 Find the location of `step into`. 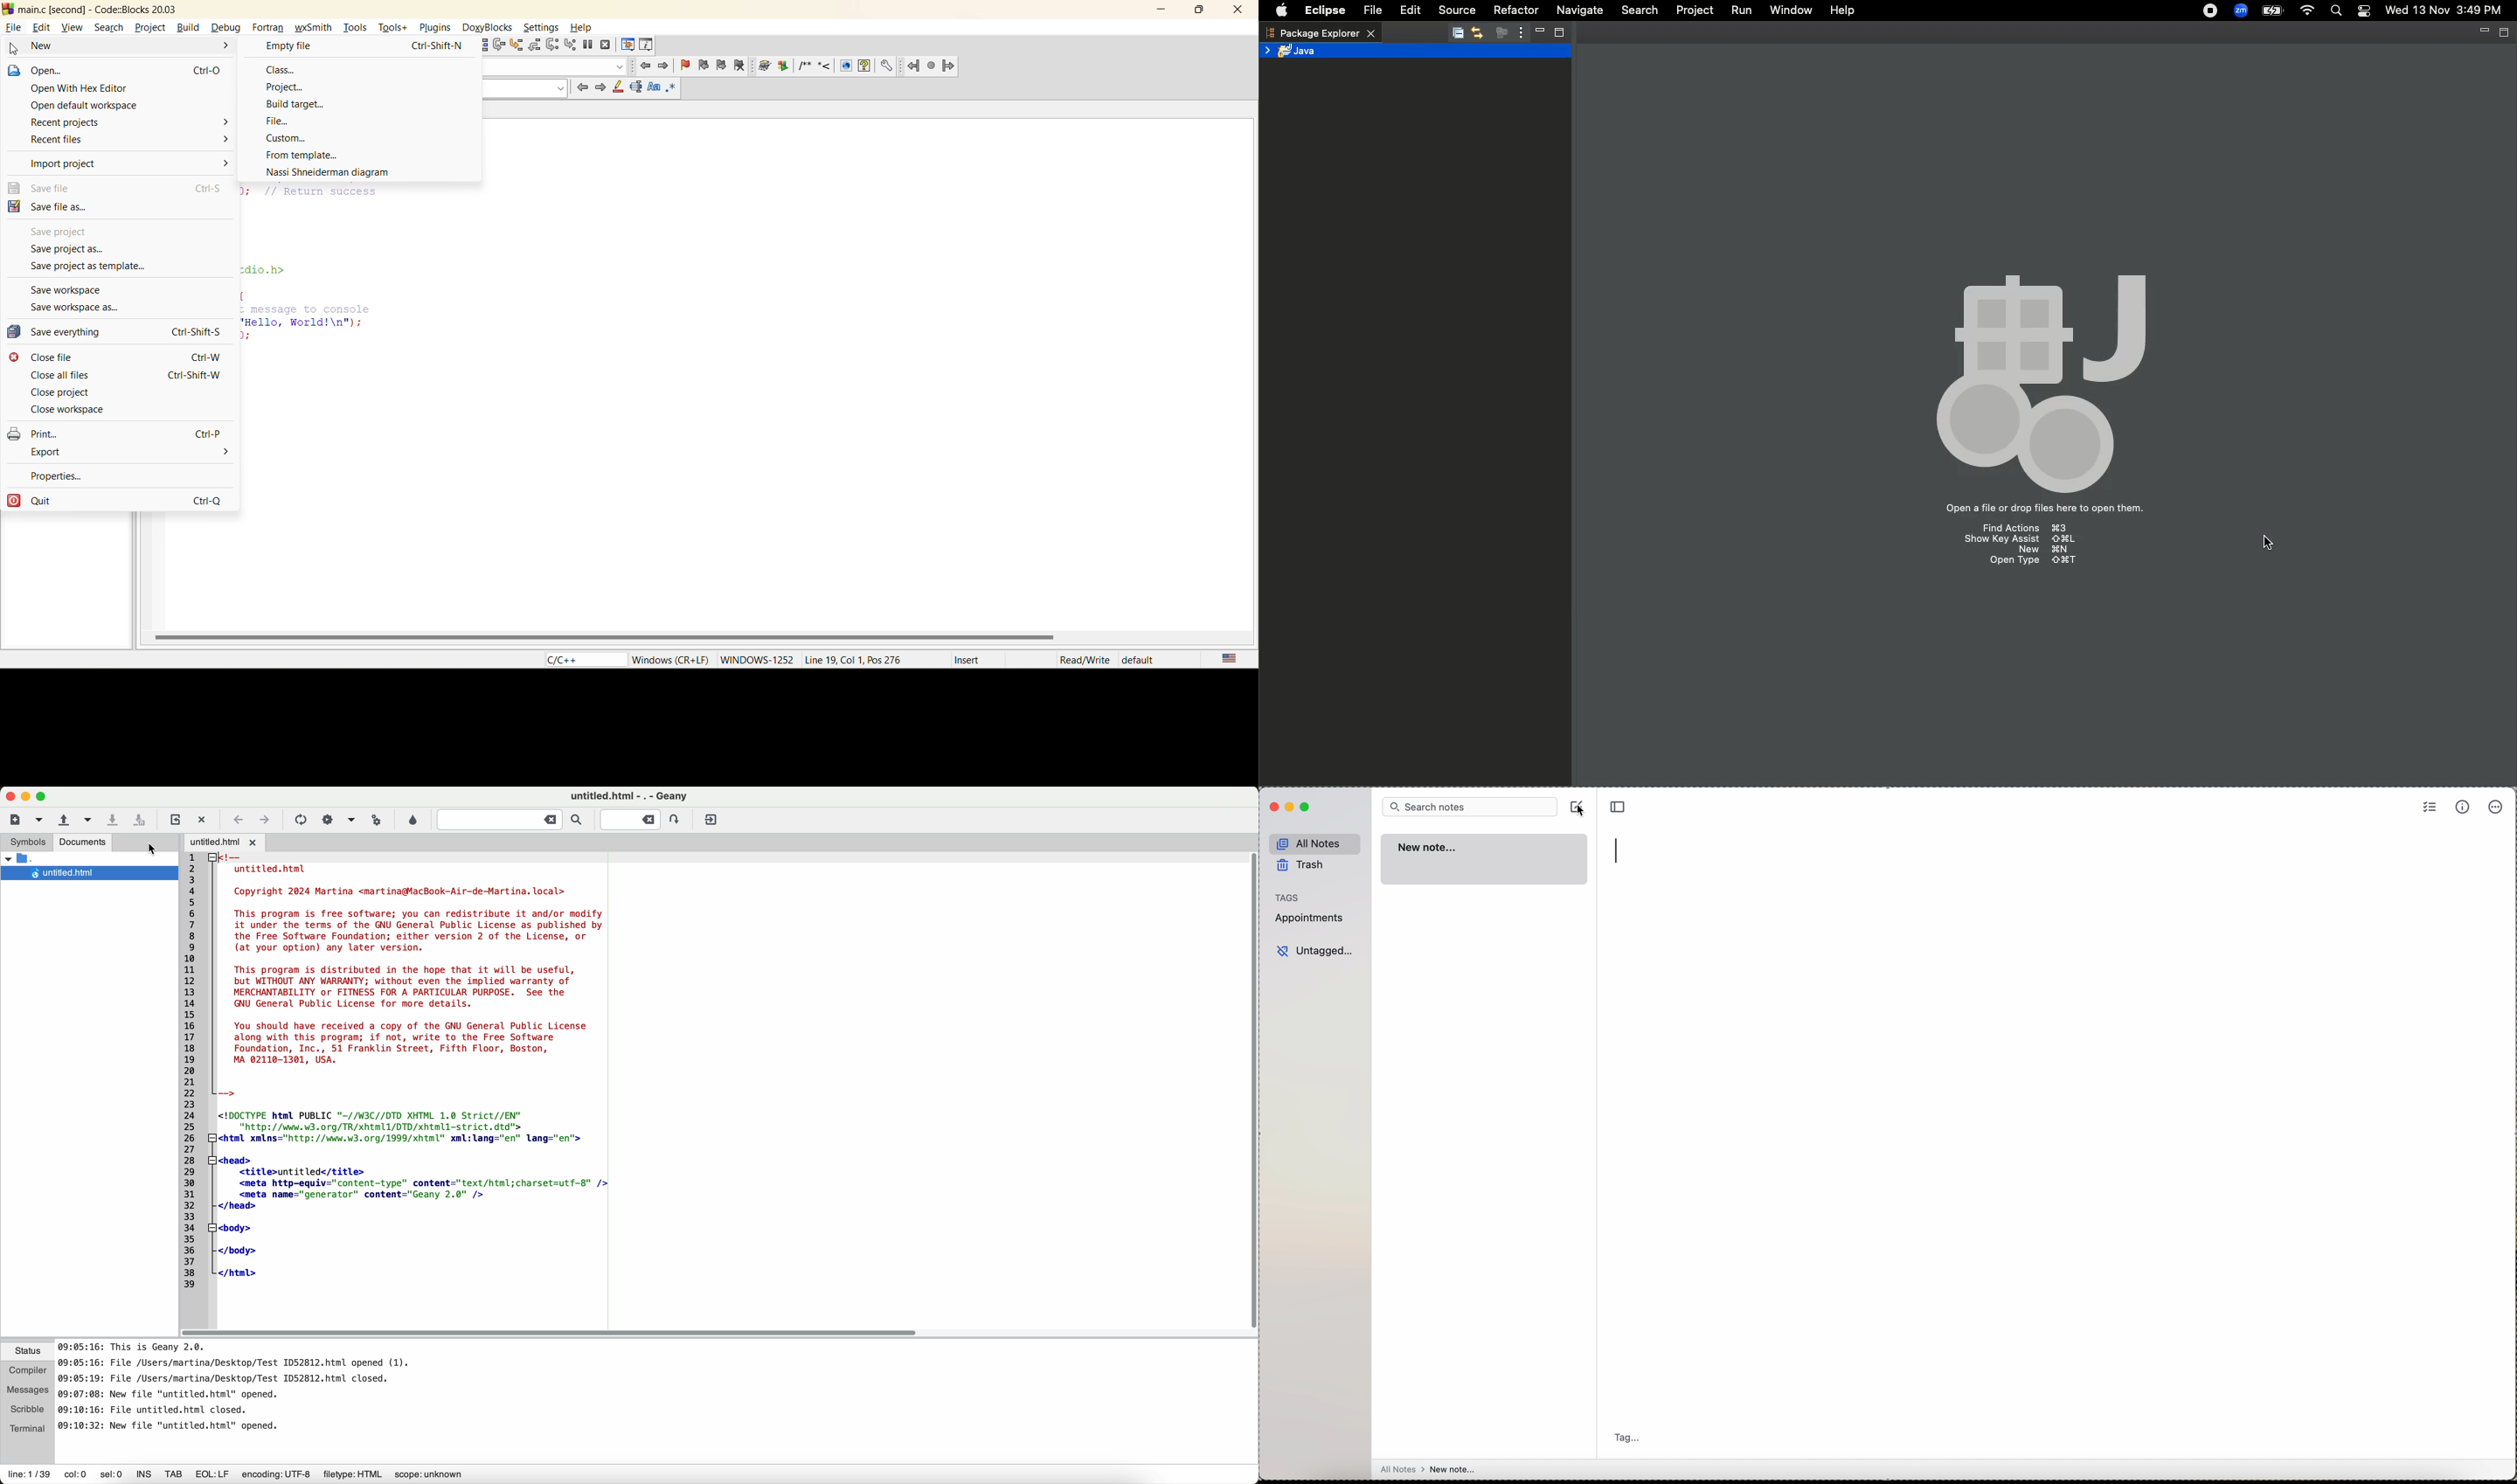

step into is located at coordinates (516, 45).